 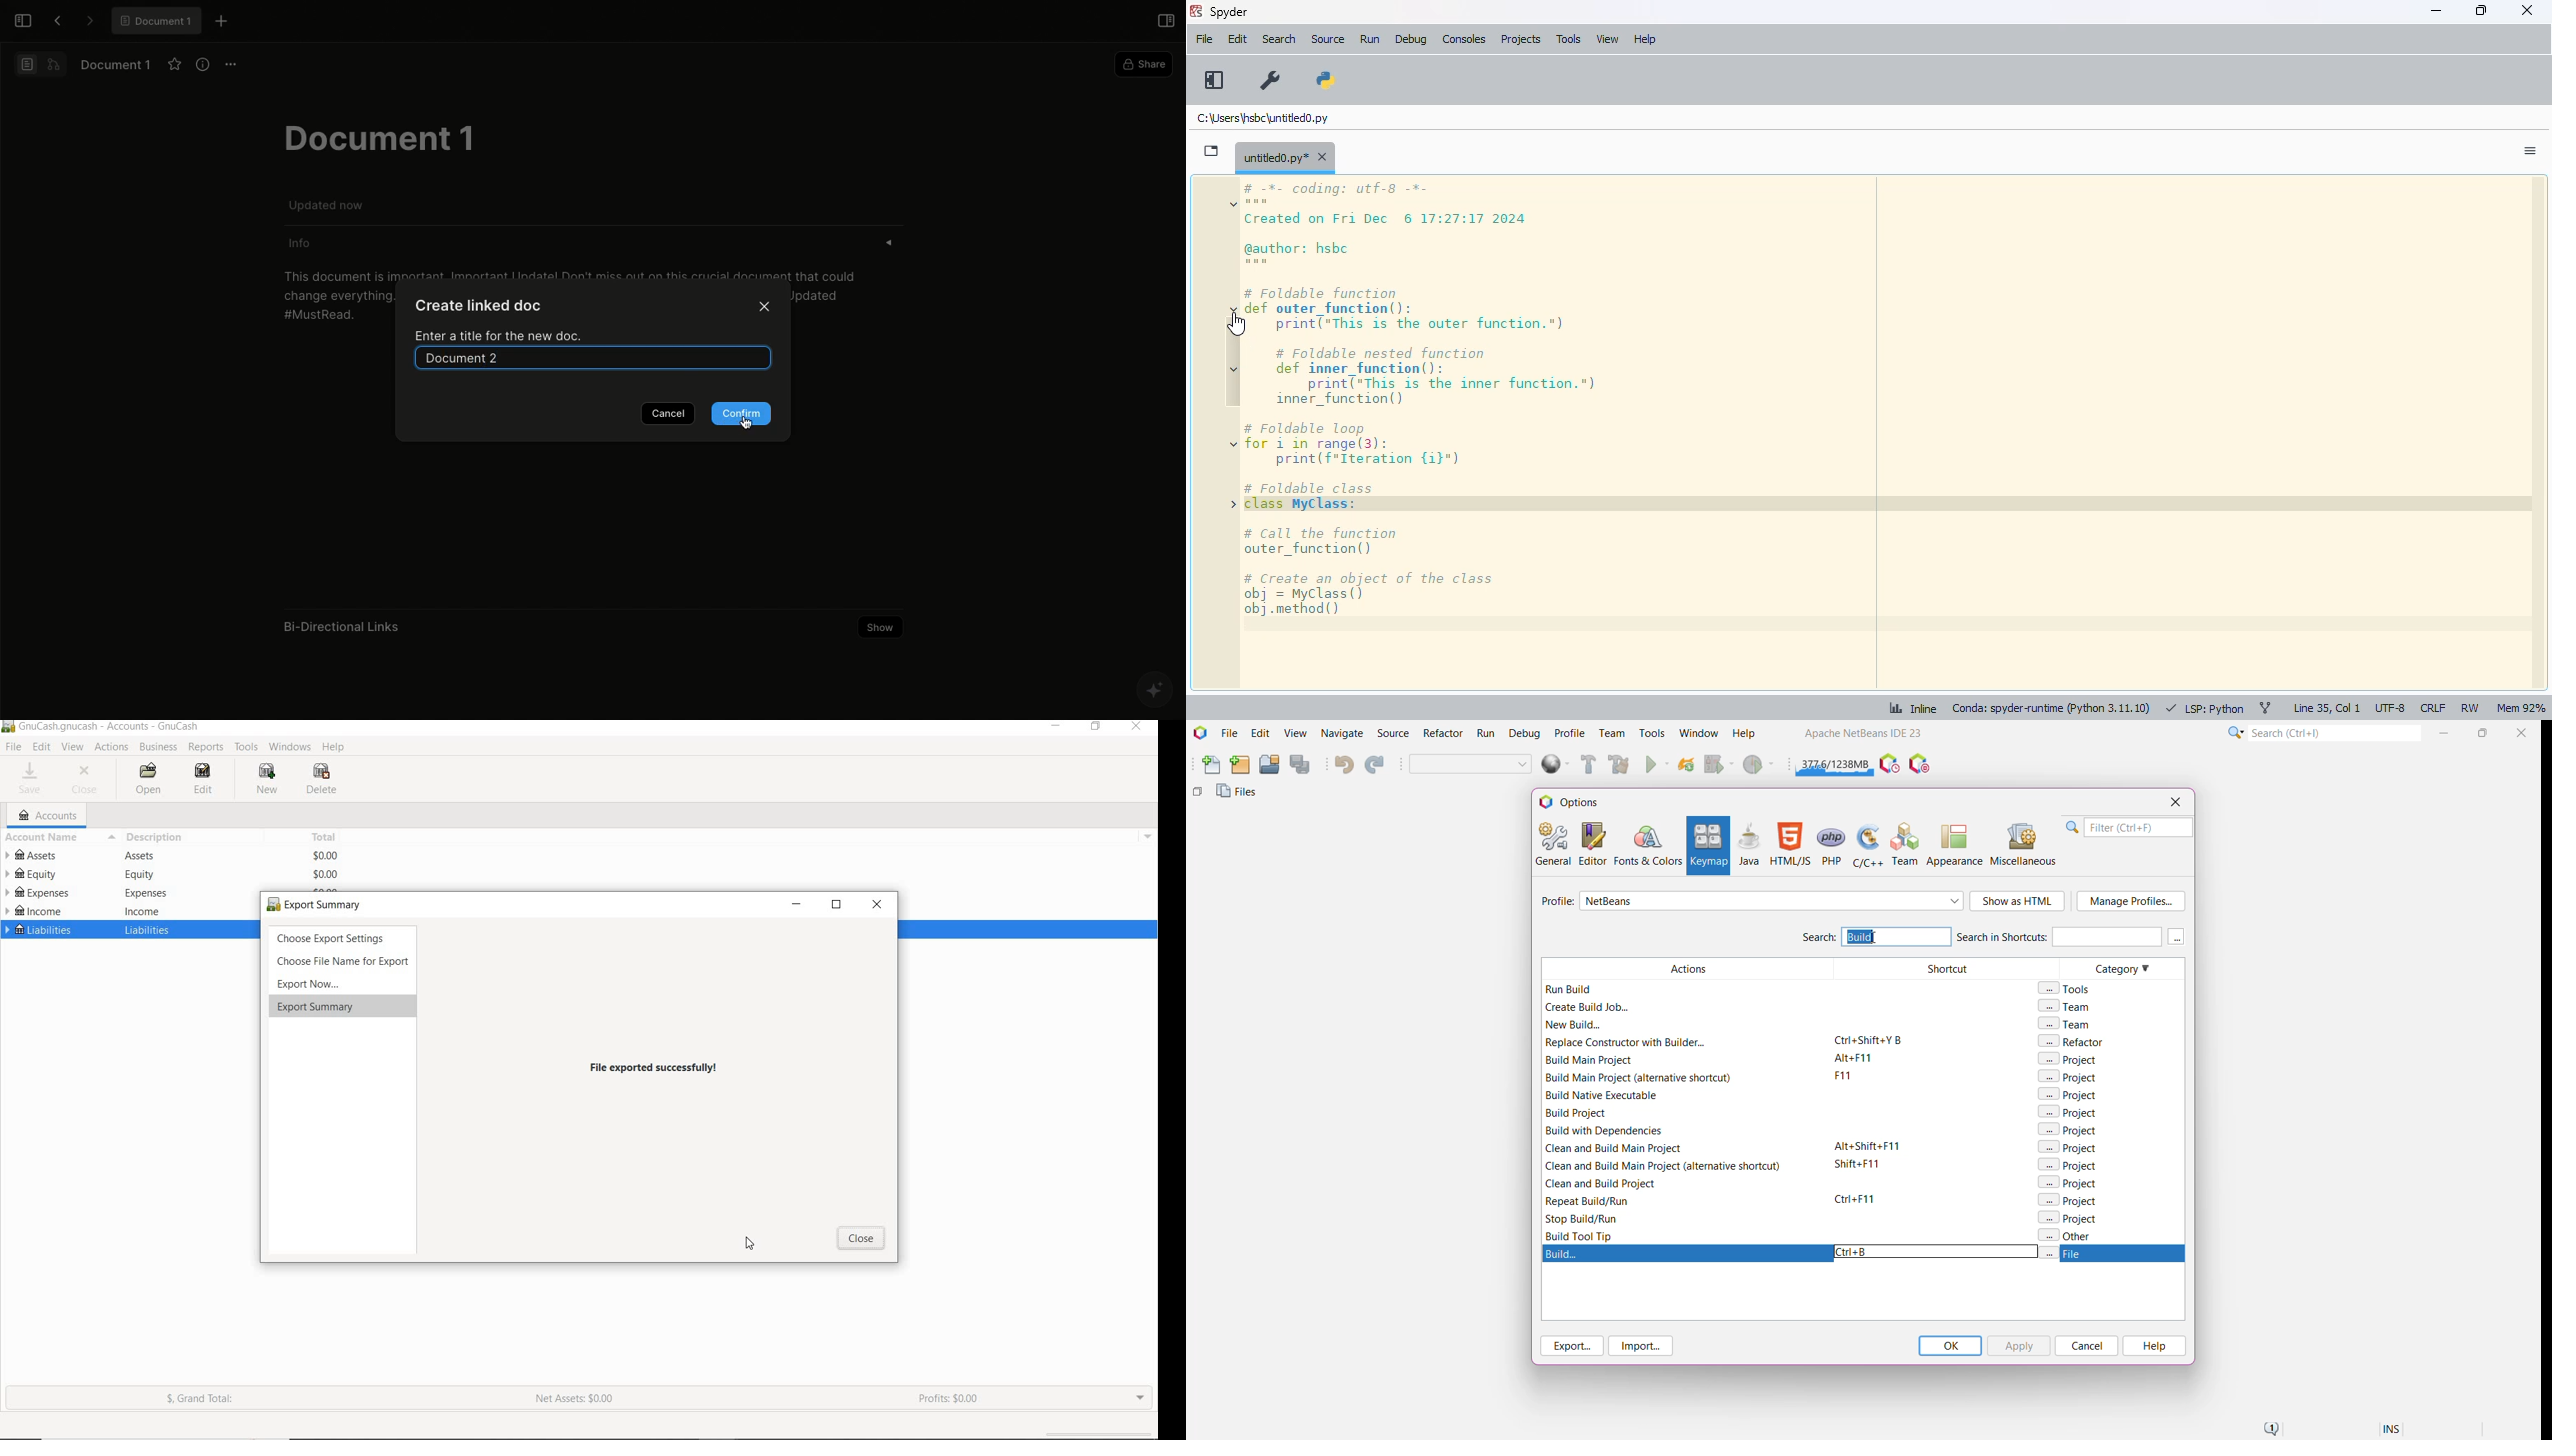 I want to click on maximize, so click(x=2481, y=10).